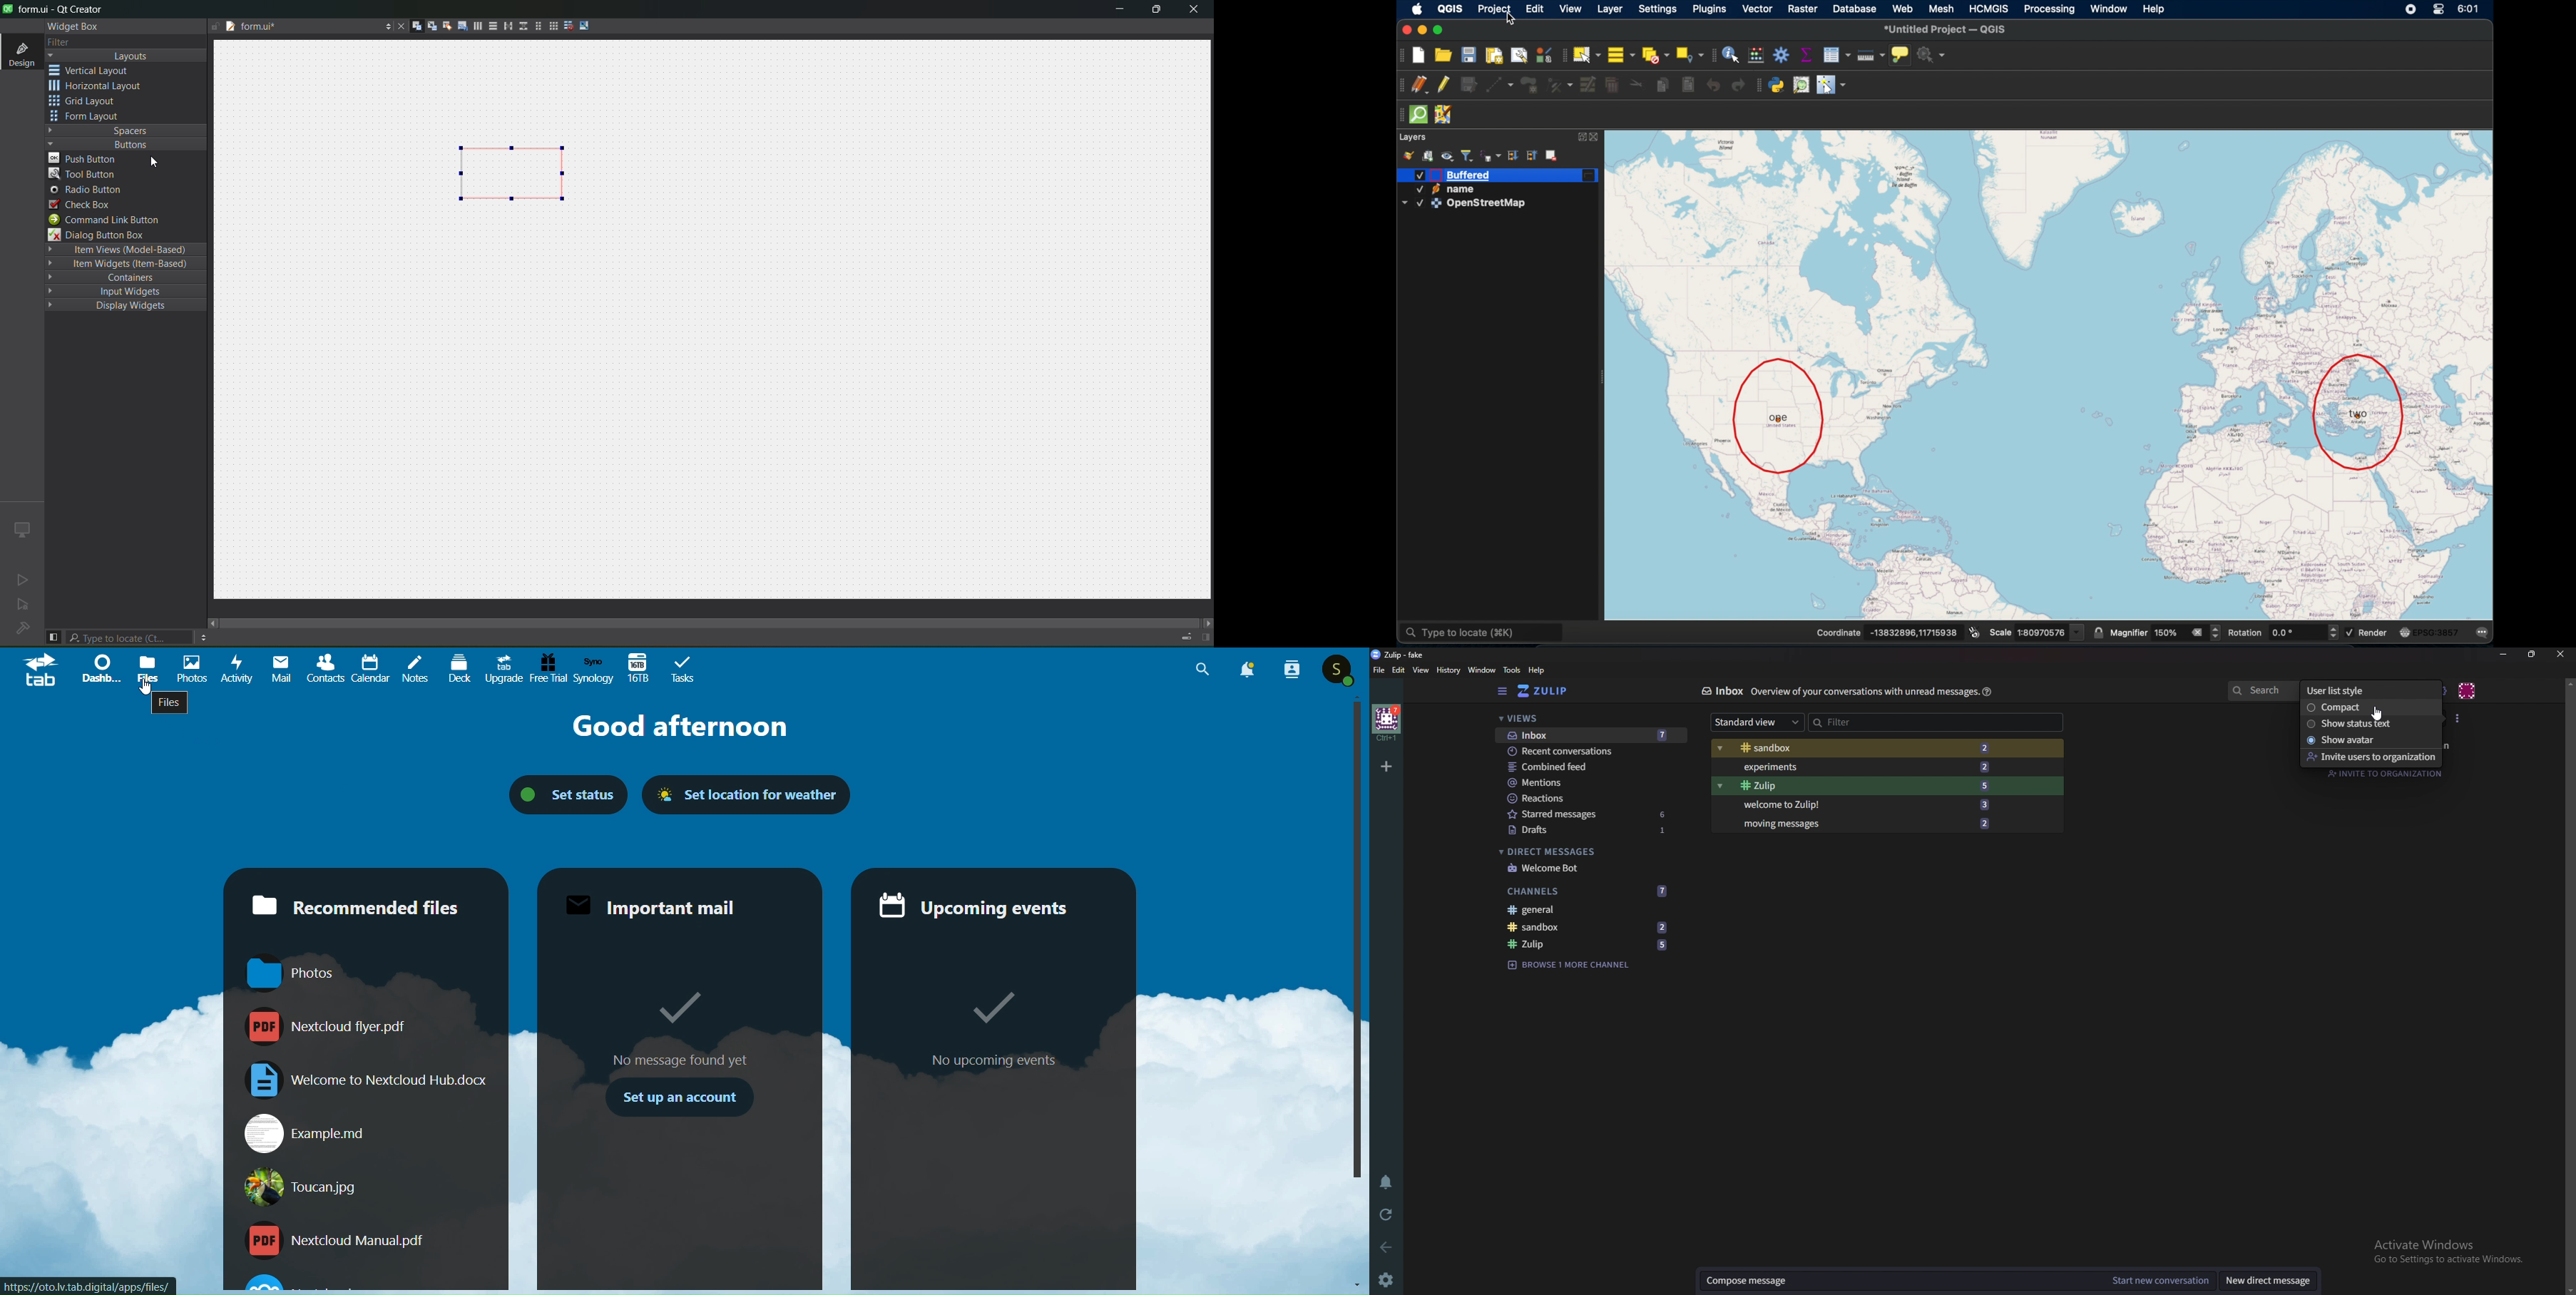  Describe the element at coordinates (2535, 654) in the screenshot. I see `Resize` at that location.